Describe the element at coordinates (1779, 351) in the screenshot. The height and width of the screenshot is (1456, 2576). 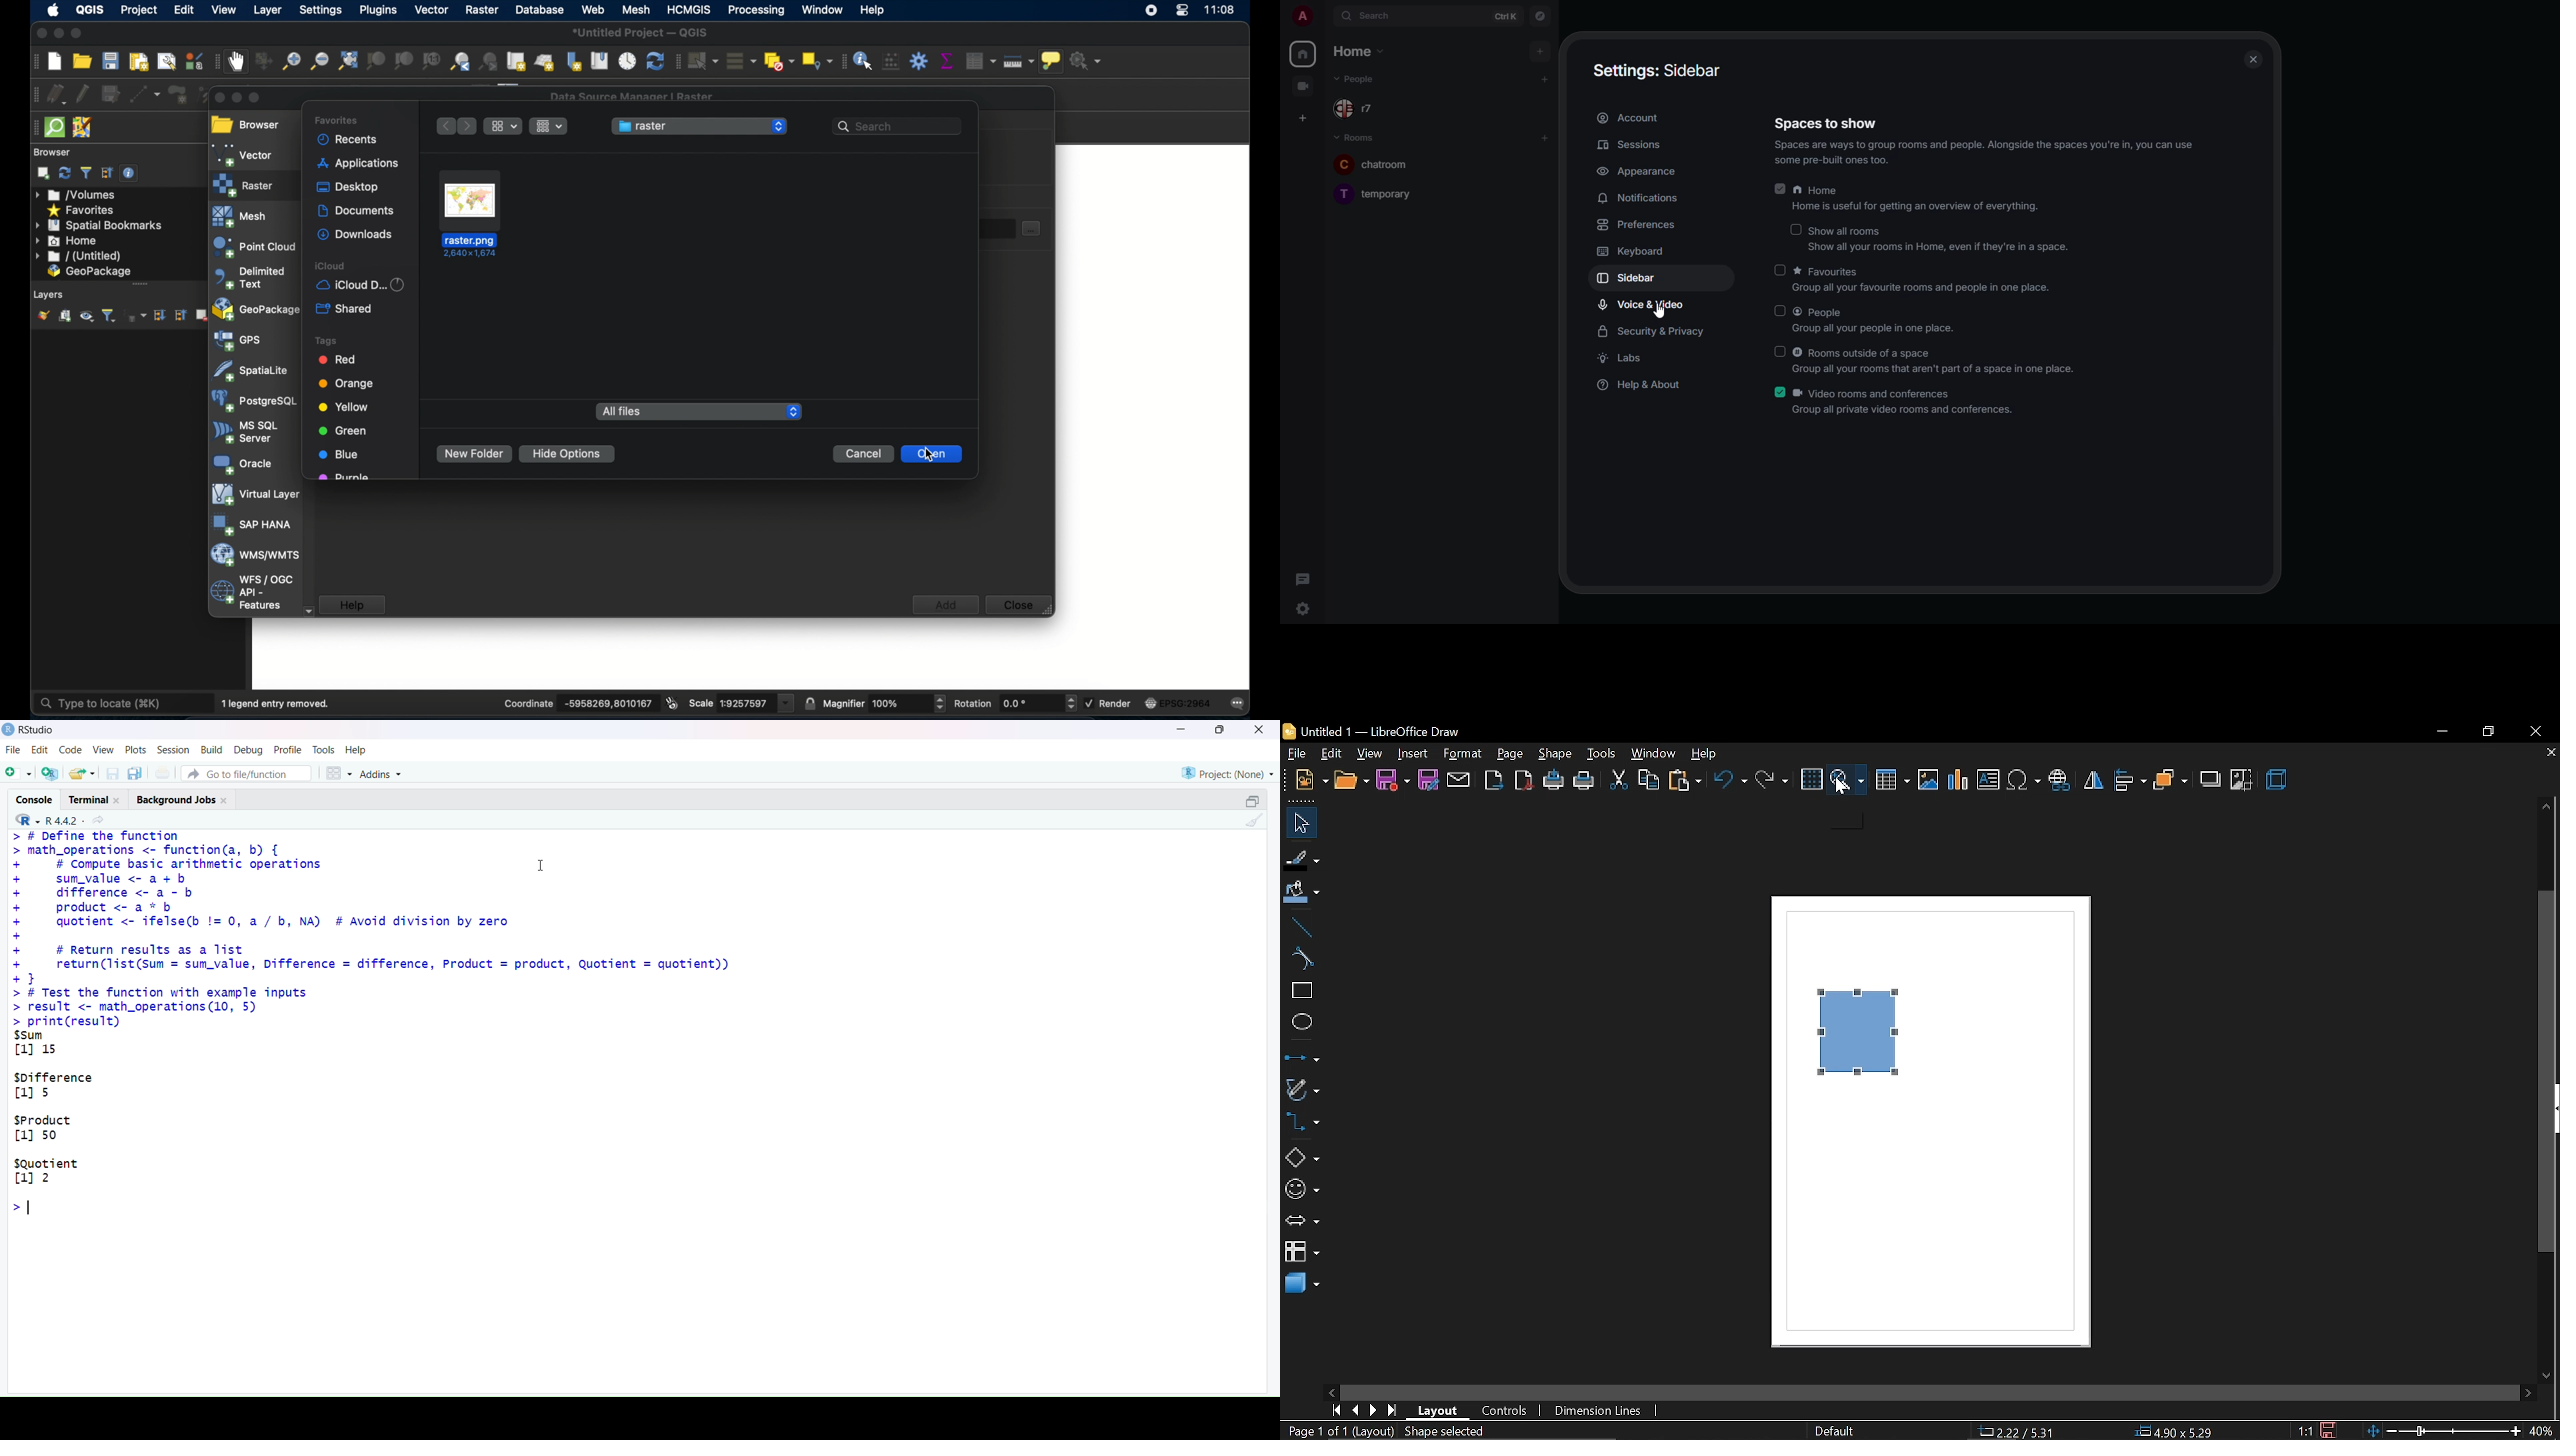
I see `click to enable` at that location.